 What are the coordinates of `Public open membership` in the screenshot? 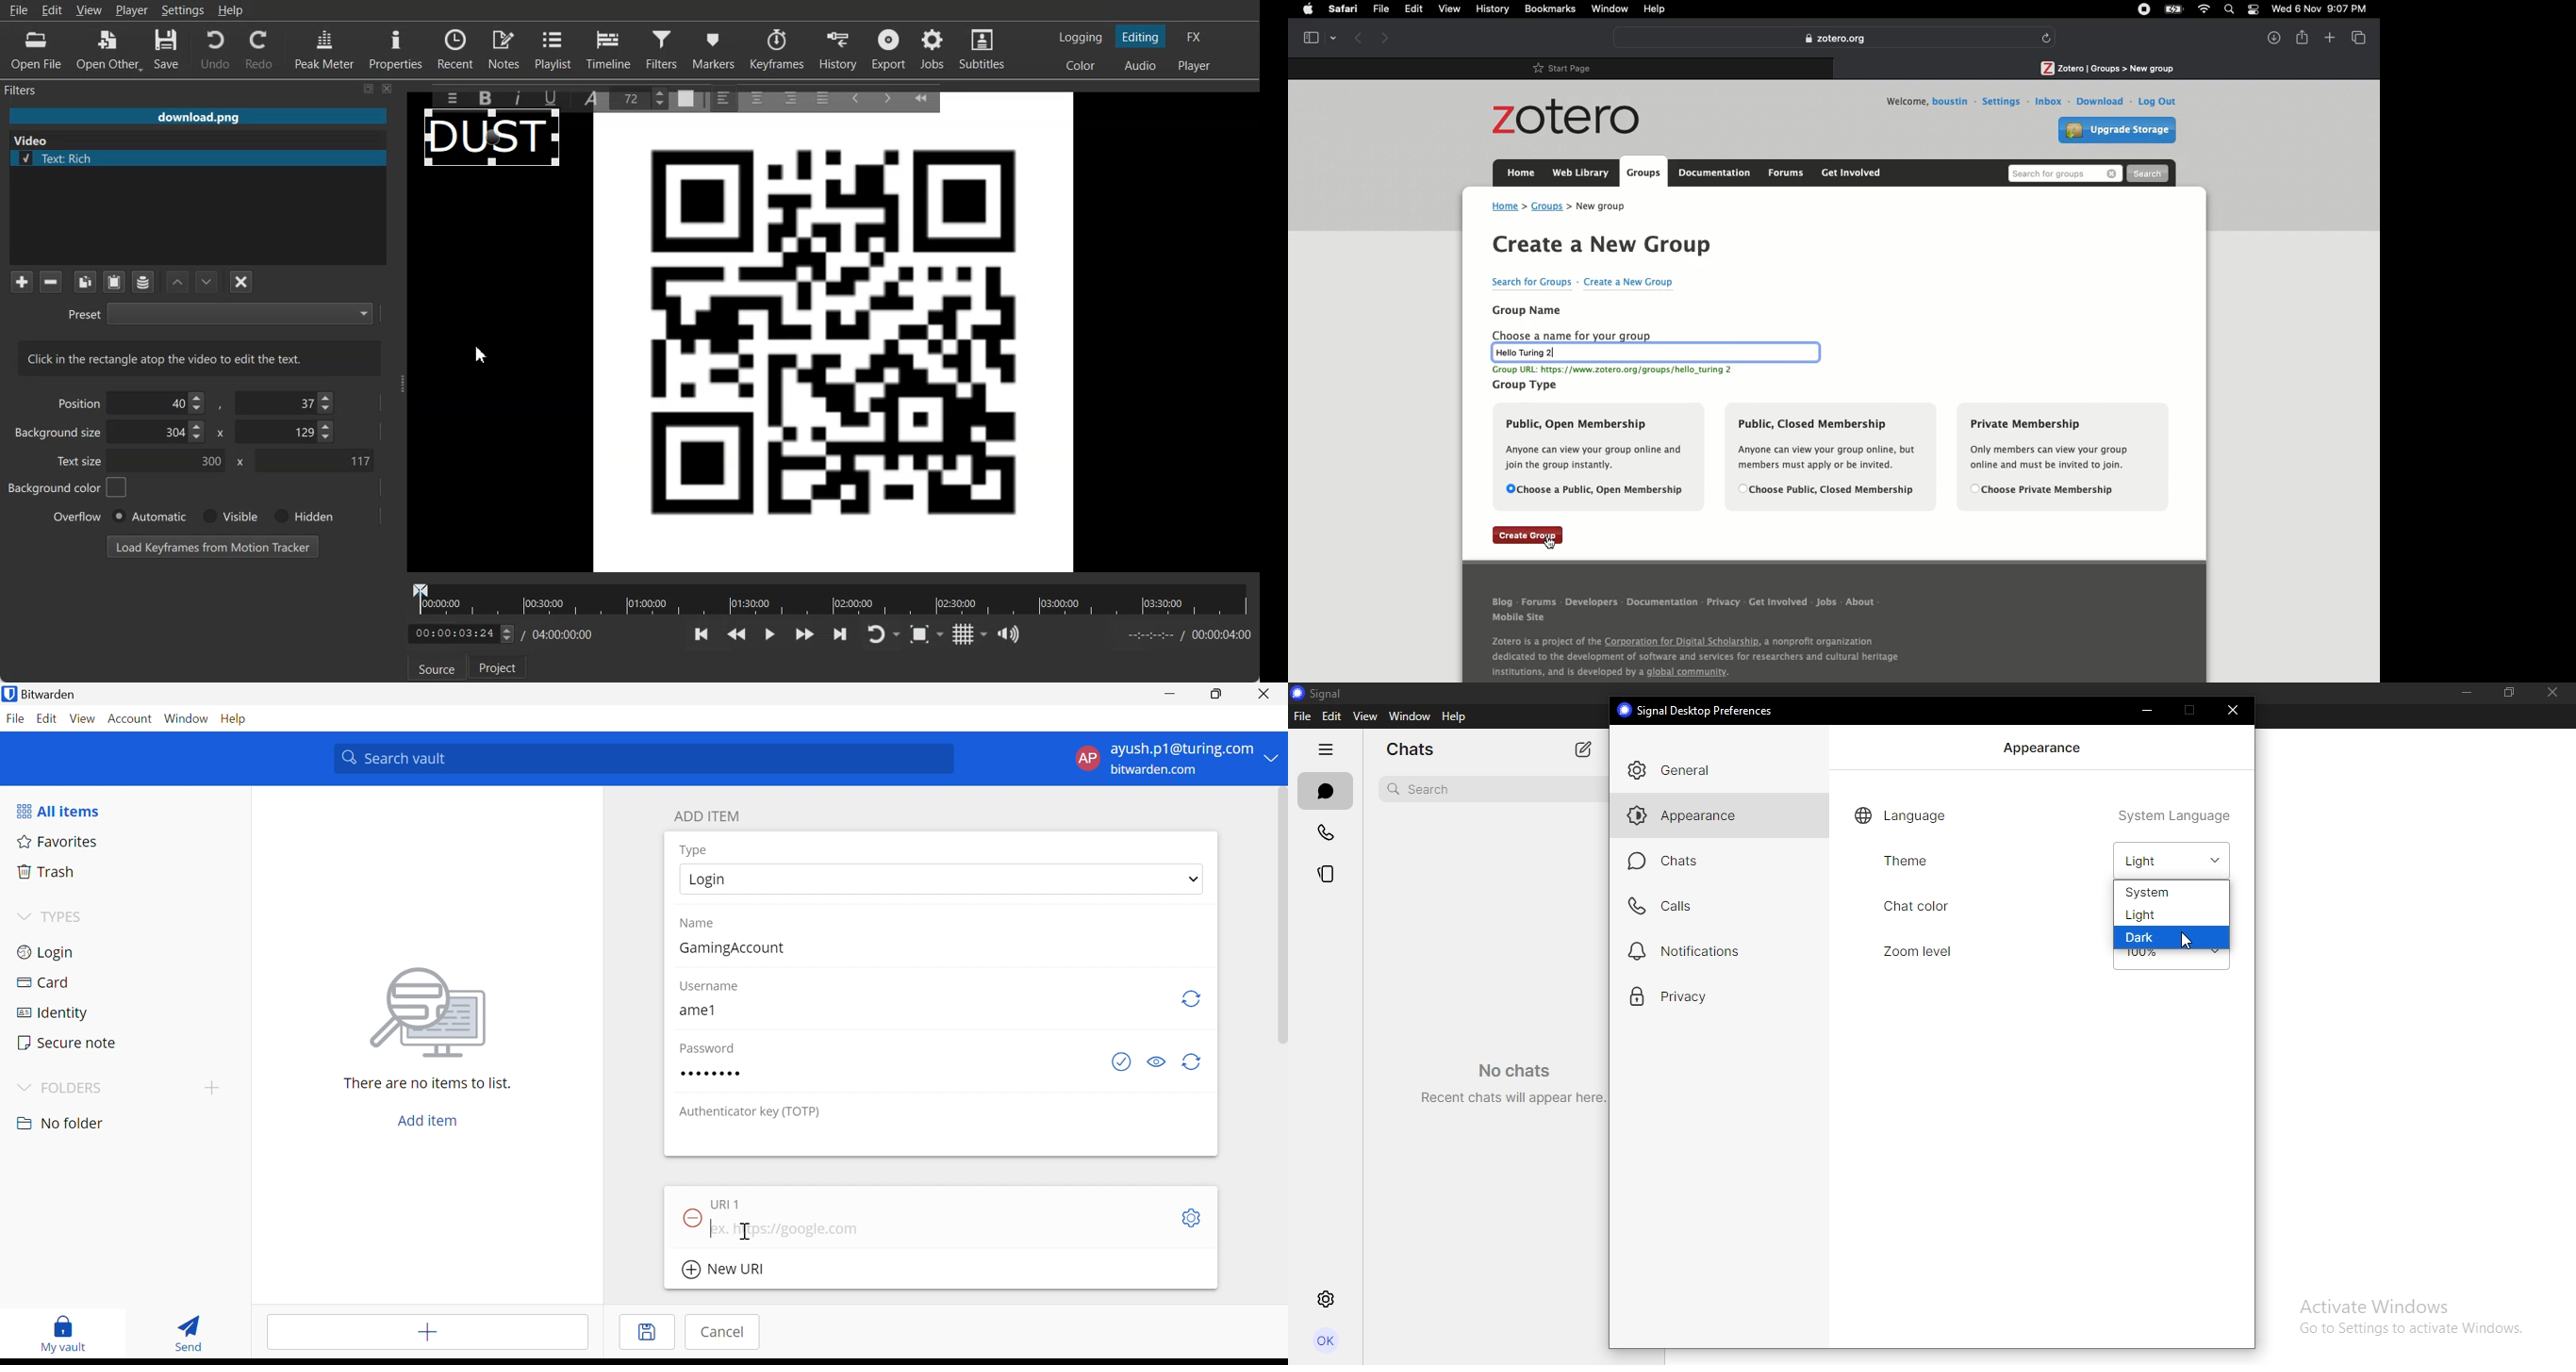 It's located at (1601, 457).